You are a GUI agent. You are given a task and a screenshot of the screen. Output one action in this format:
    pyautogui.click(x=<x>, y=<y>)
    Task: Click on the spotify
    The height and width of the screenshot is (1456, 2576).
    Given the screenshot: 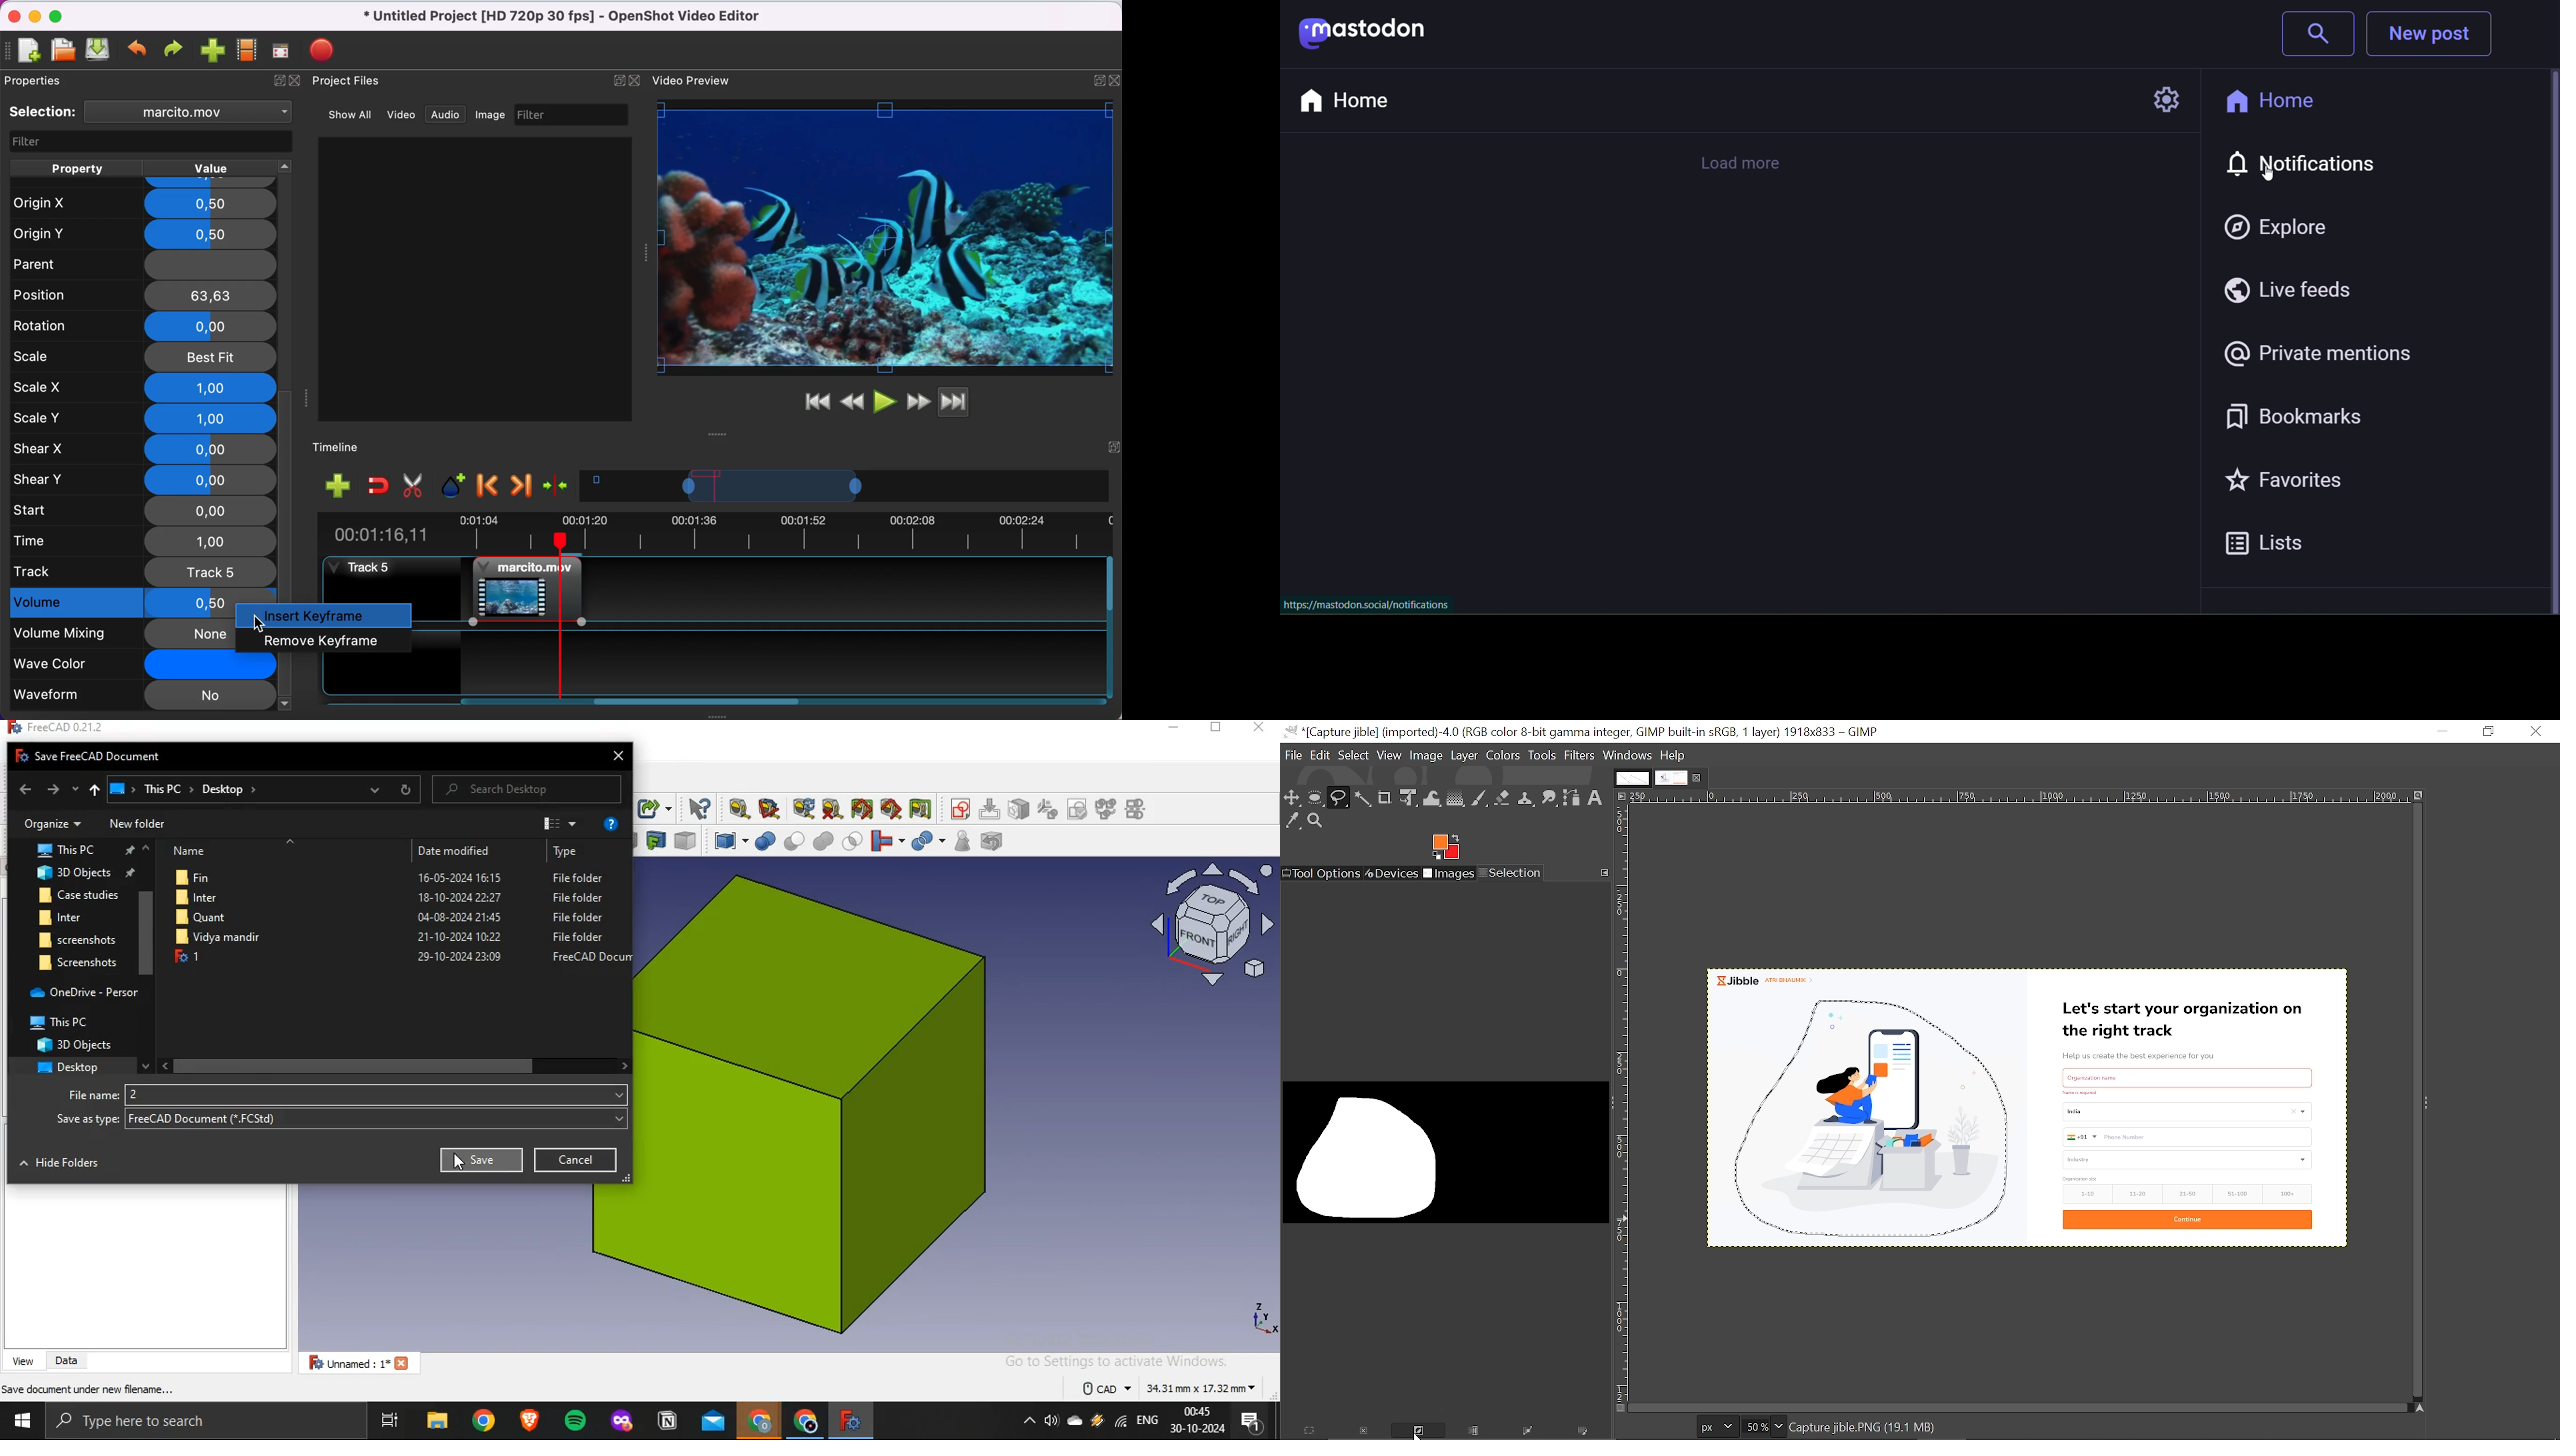 What is the action you would take?
    pyautogui.click(x=577, y=1423)
    